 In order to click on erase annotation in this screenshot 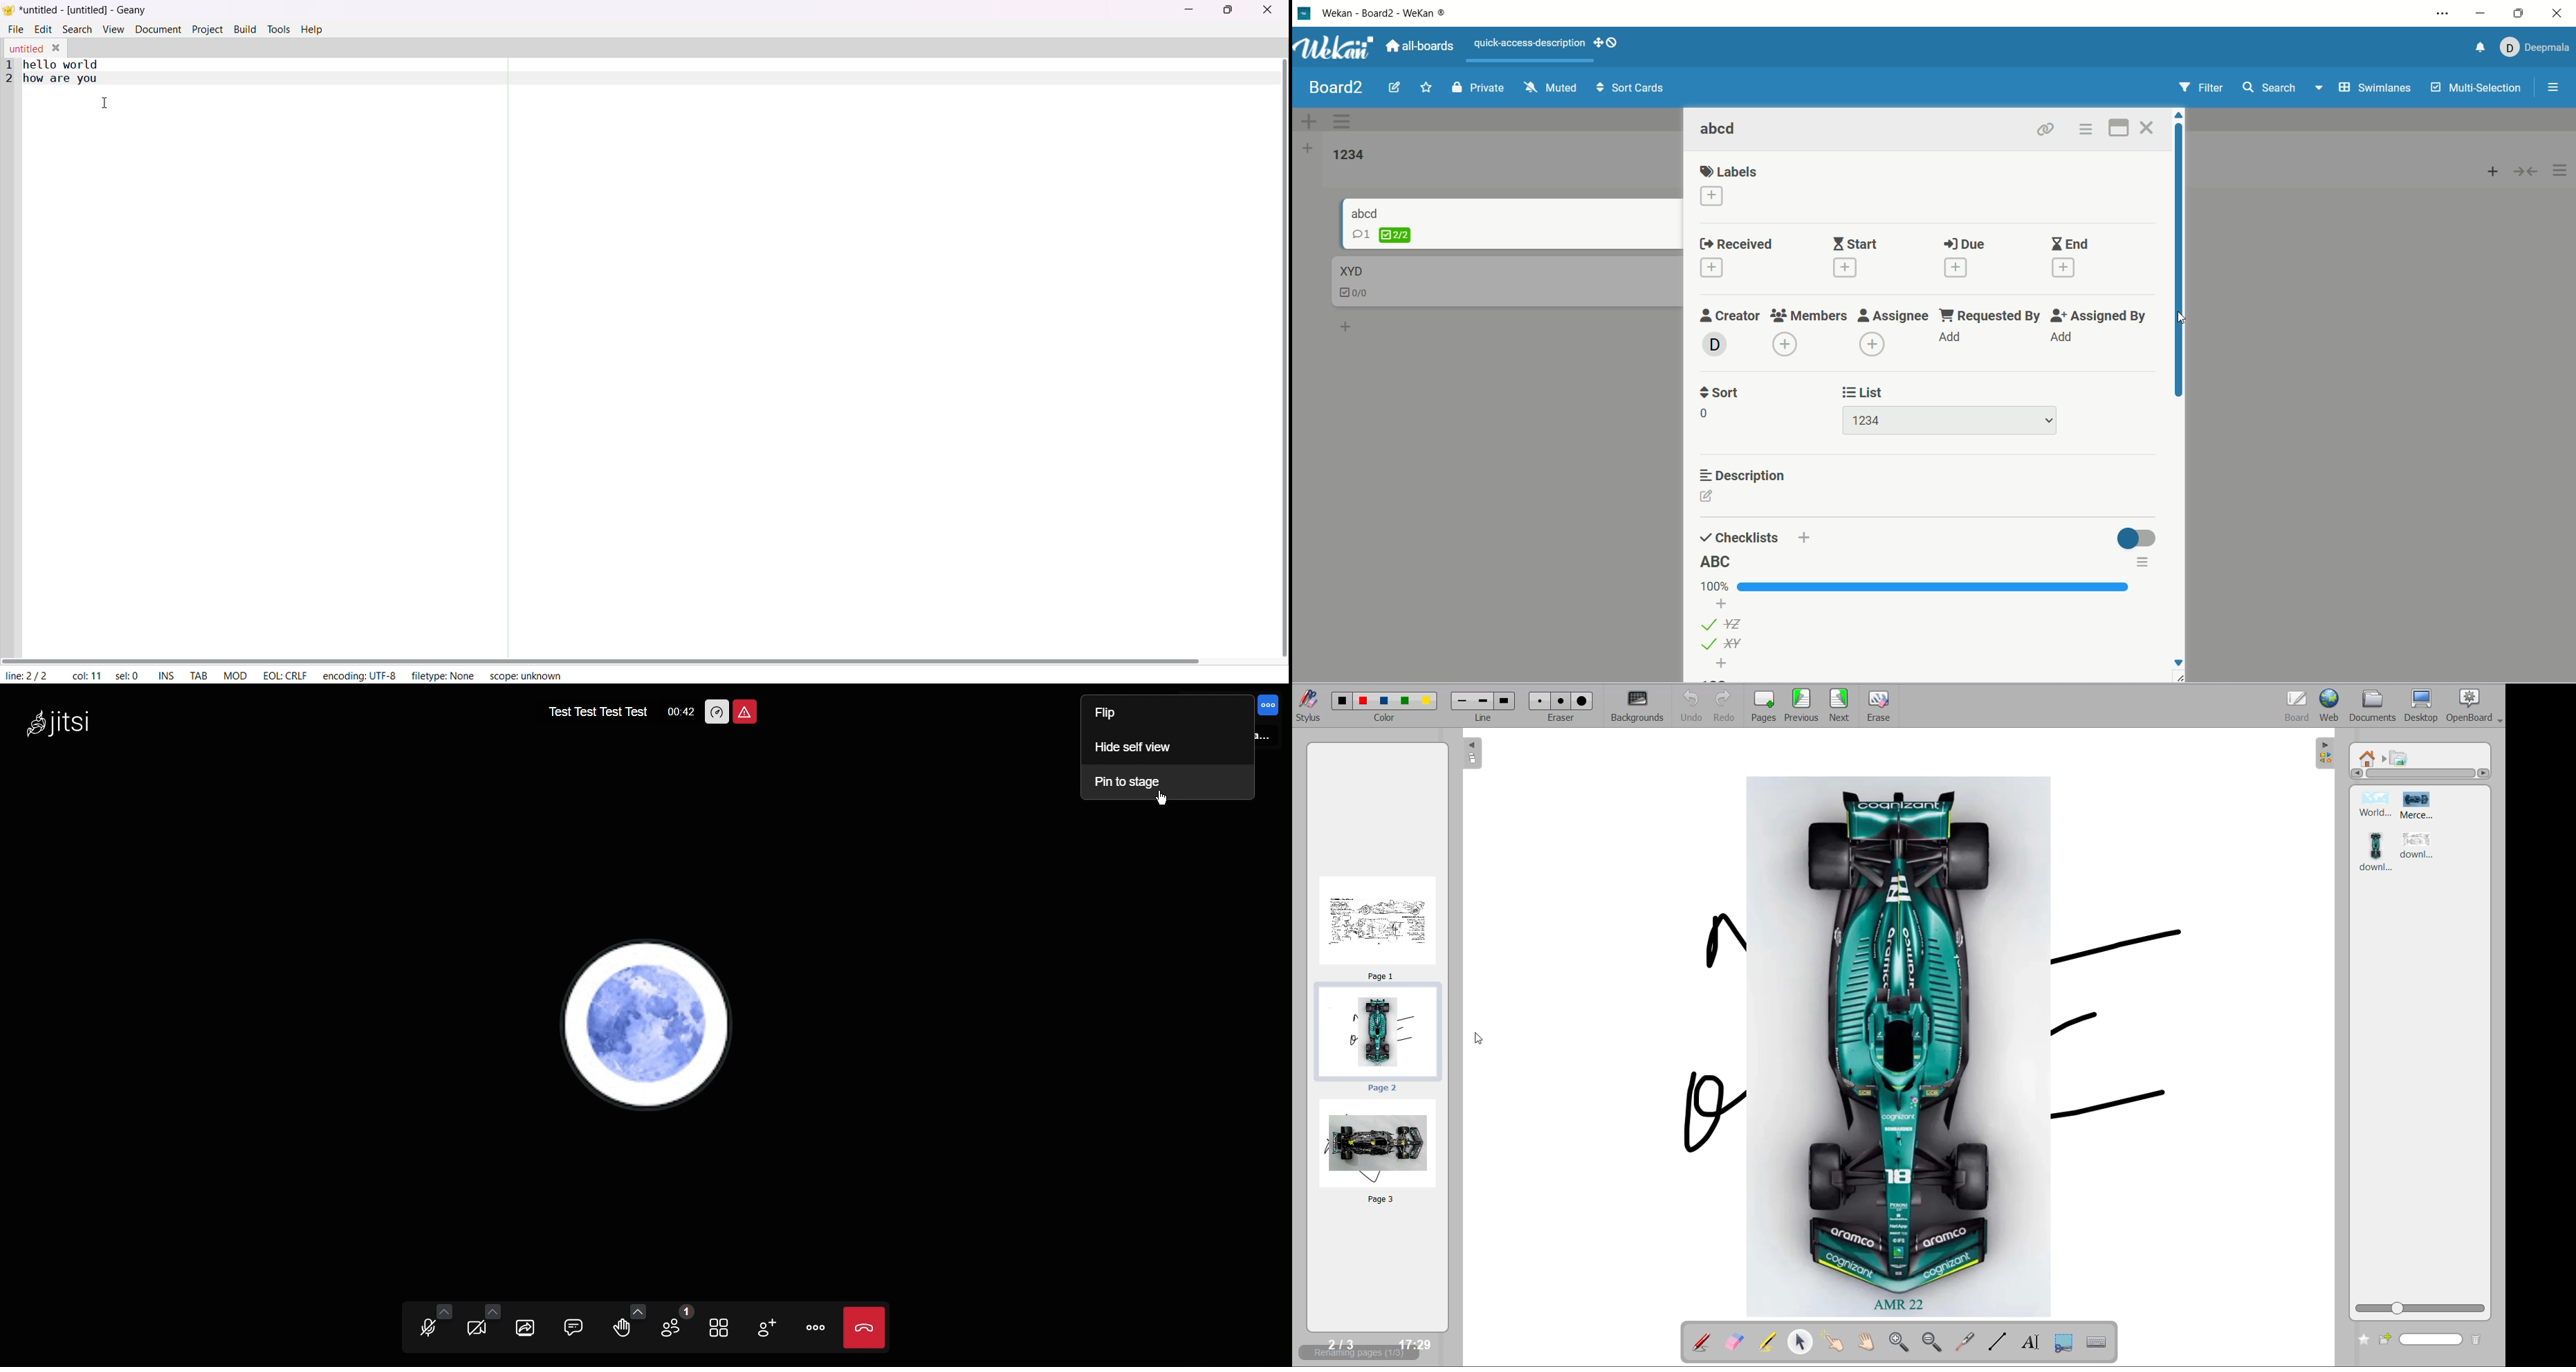, I will do `click(1732, 1343)`.